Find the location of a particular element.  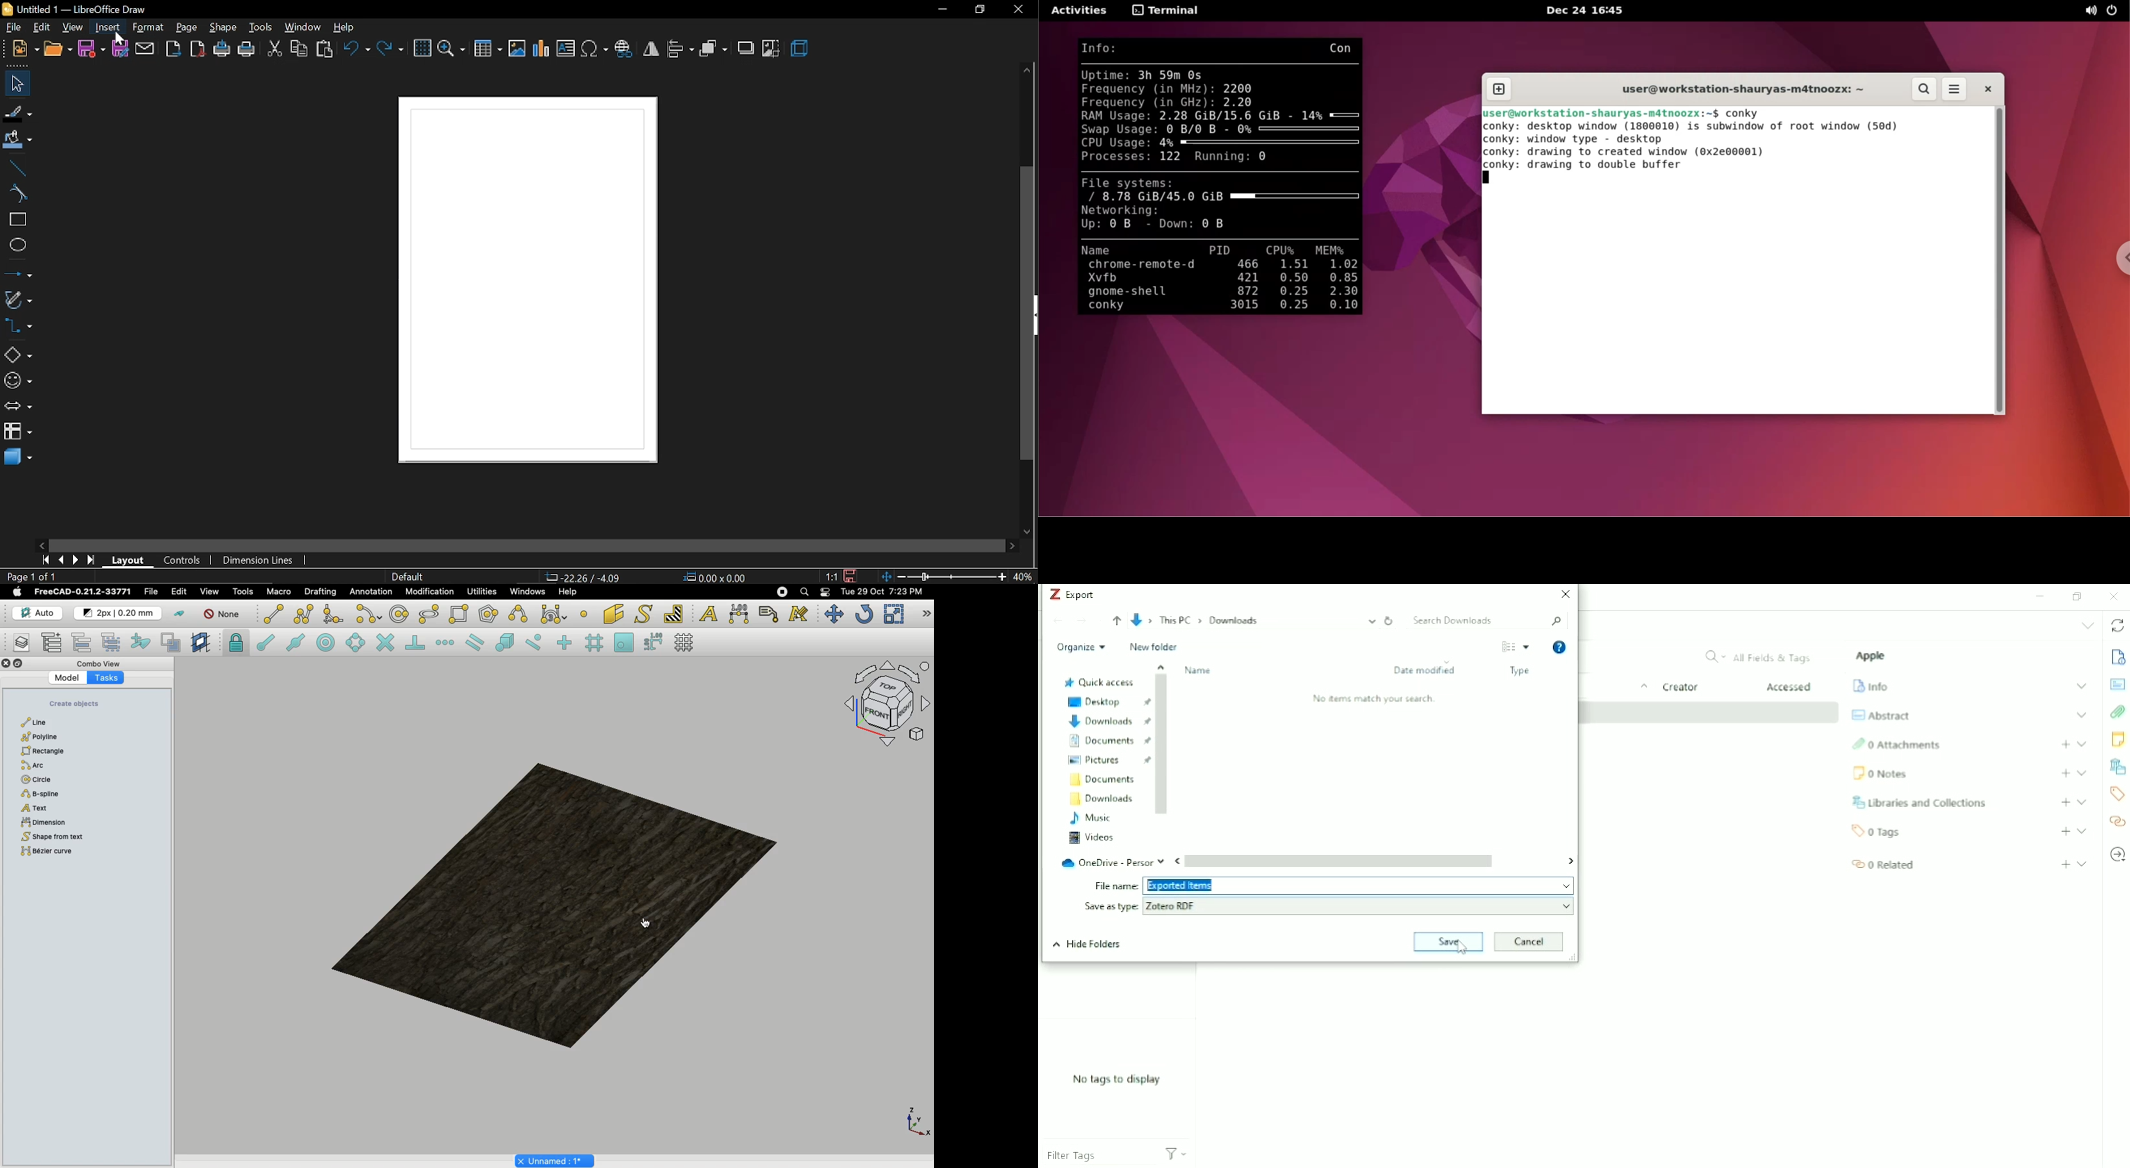

Close is located at coordinates (2116, 596).